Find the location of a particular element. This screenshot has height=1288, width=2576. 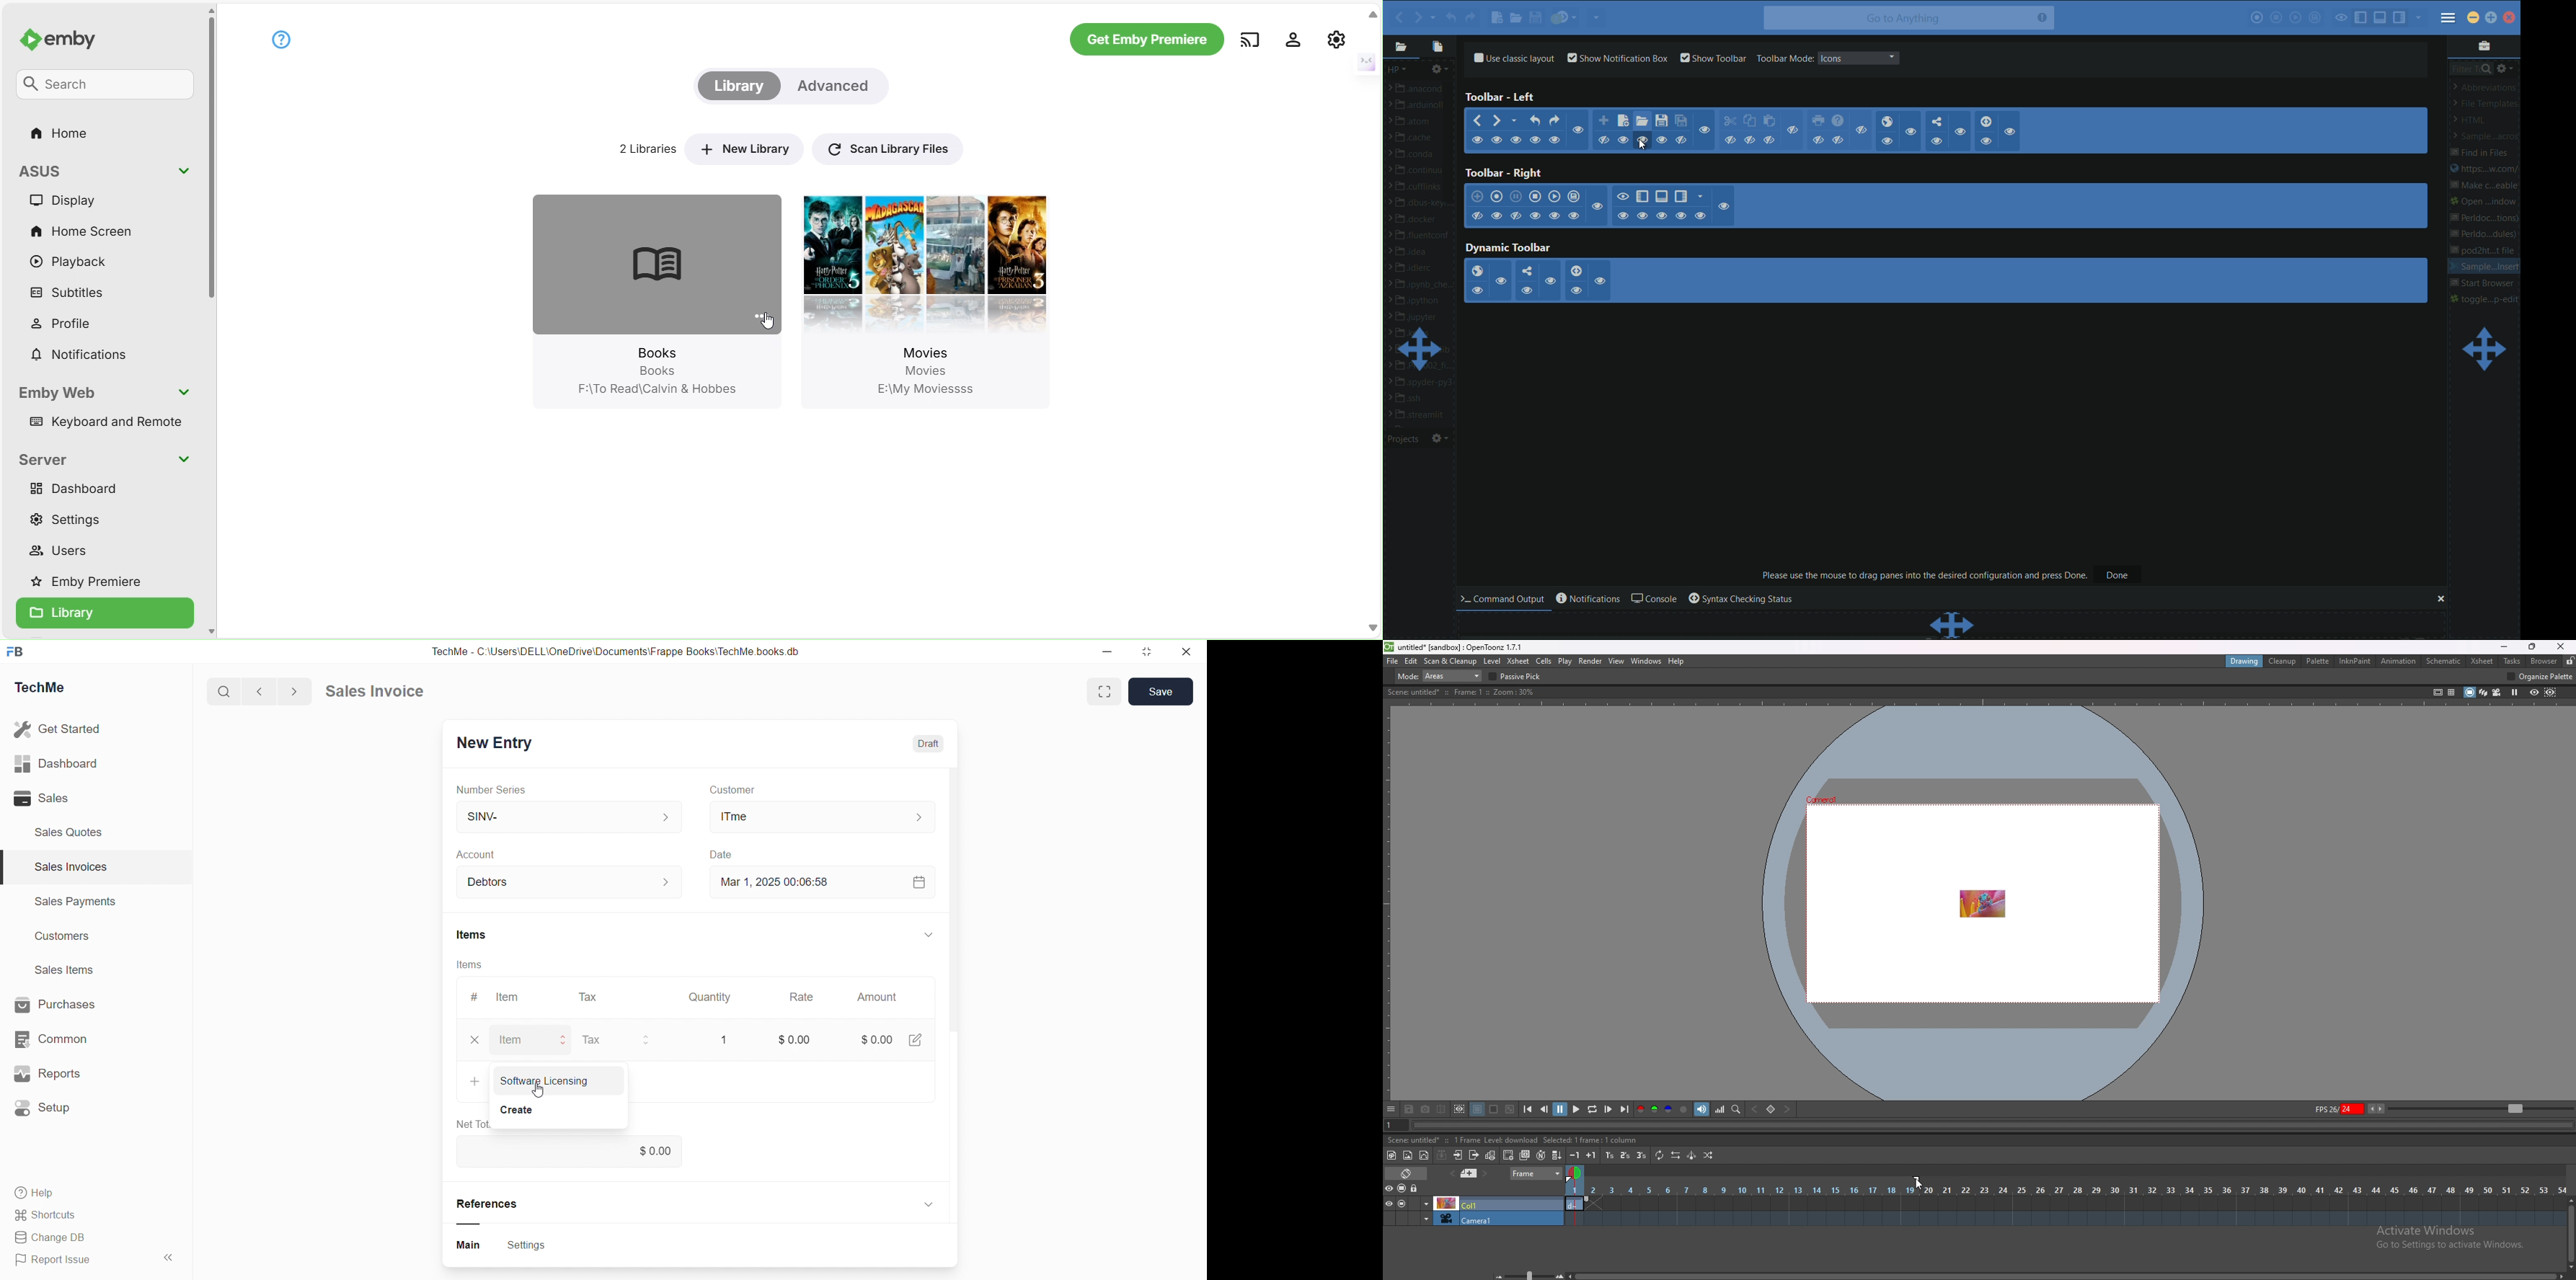

paste is located at coordinates (1770, 121).